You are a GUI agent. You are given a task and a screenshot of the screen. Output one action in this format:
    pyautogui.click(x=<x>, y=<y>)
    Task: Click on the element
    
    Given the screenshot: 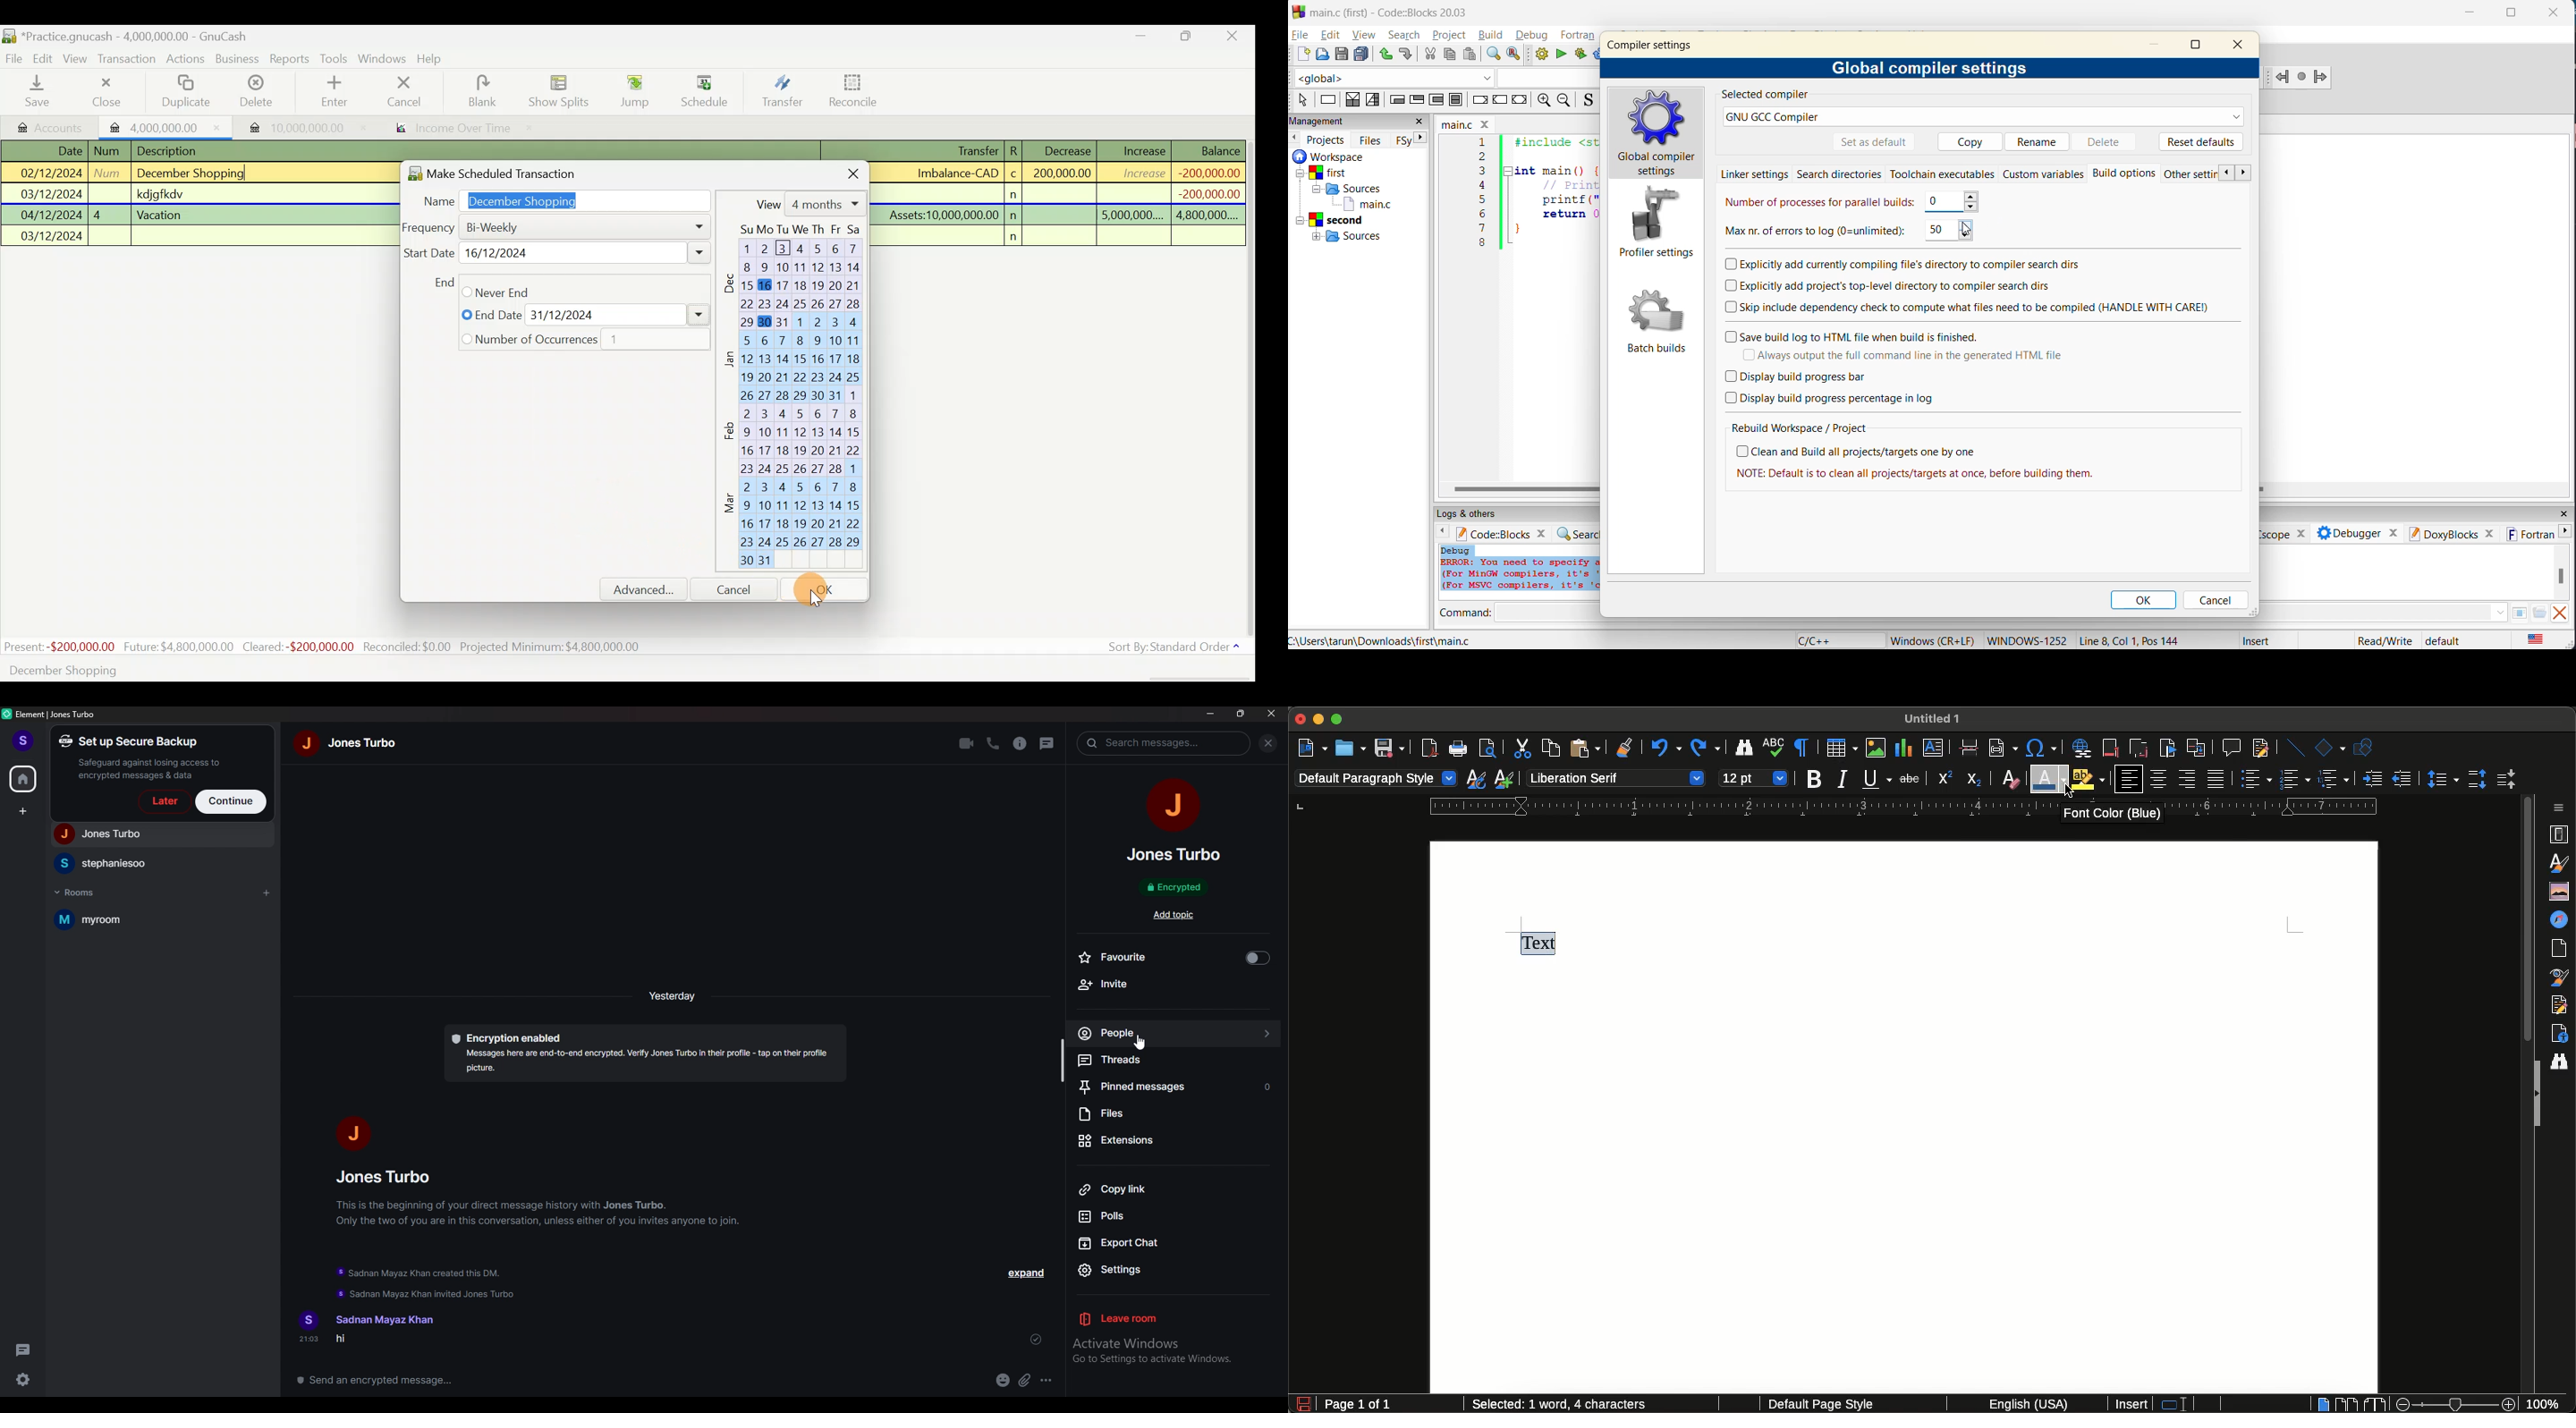 What is the action you would take?
    pyautogui.click(x=51, y=715)
    